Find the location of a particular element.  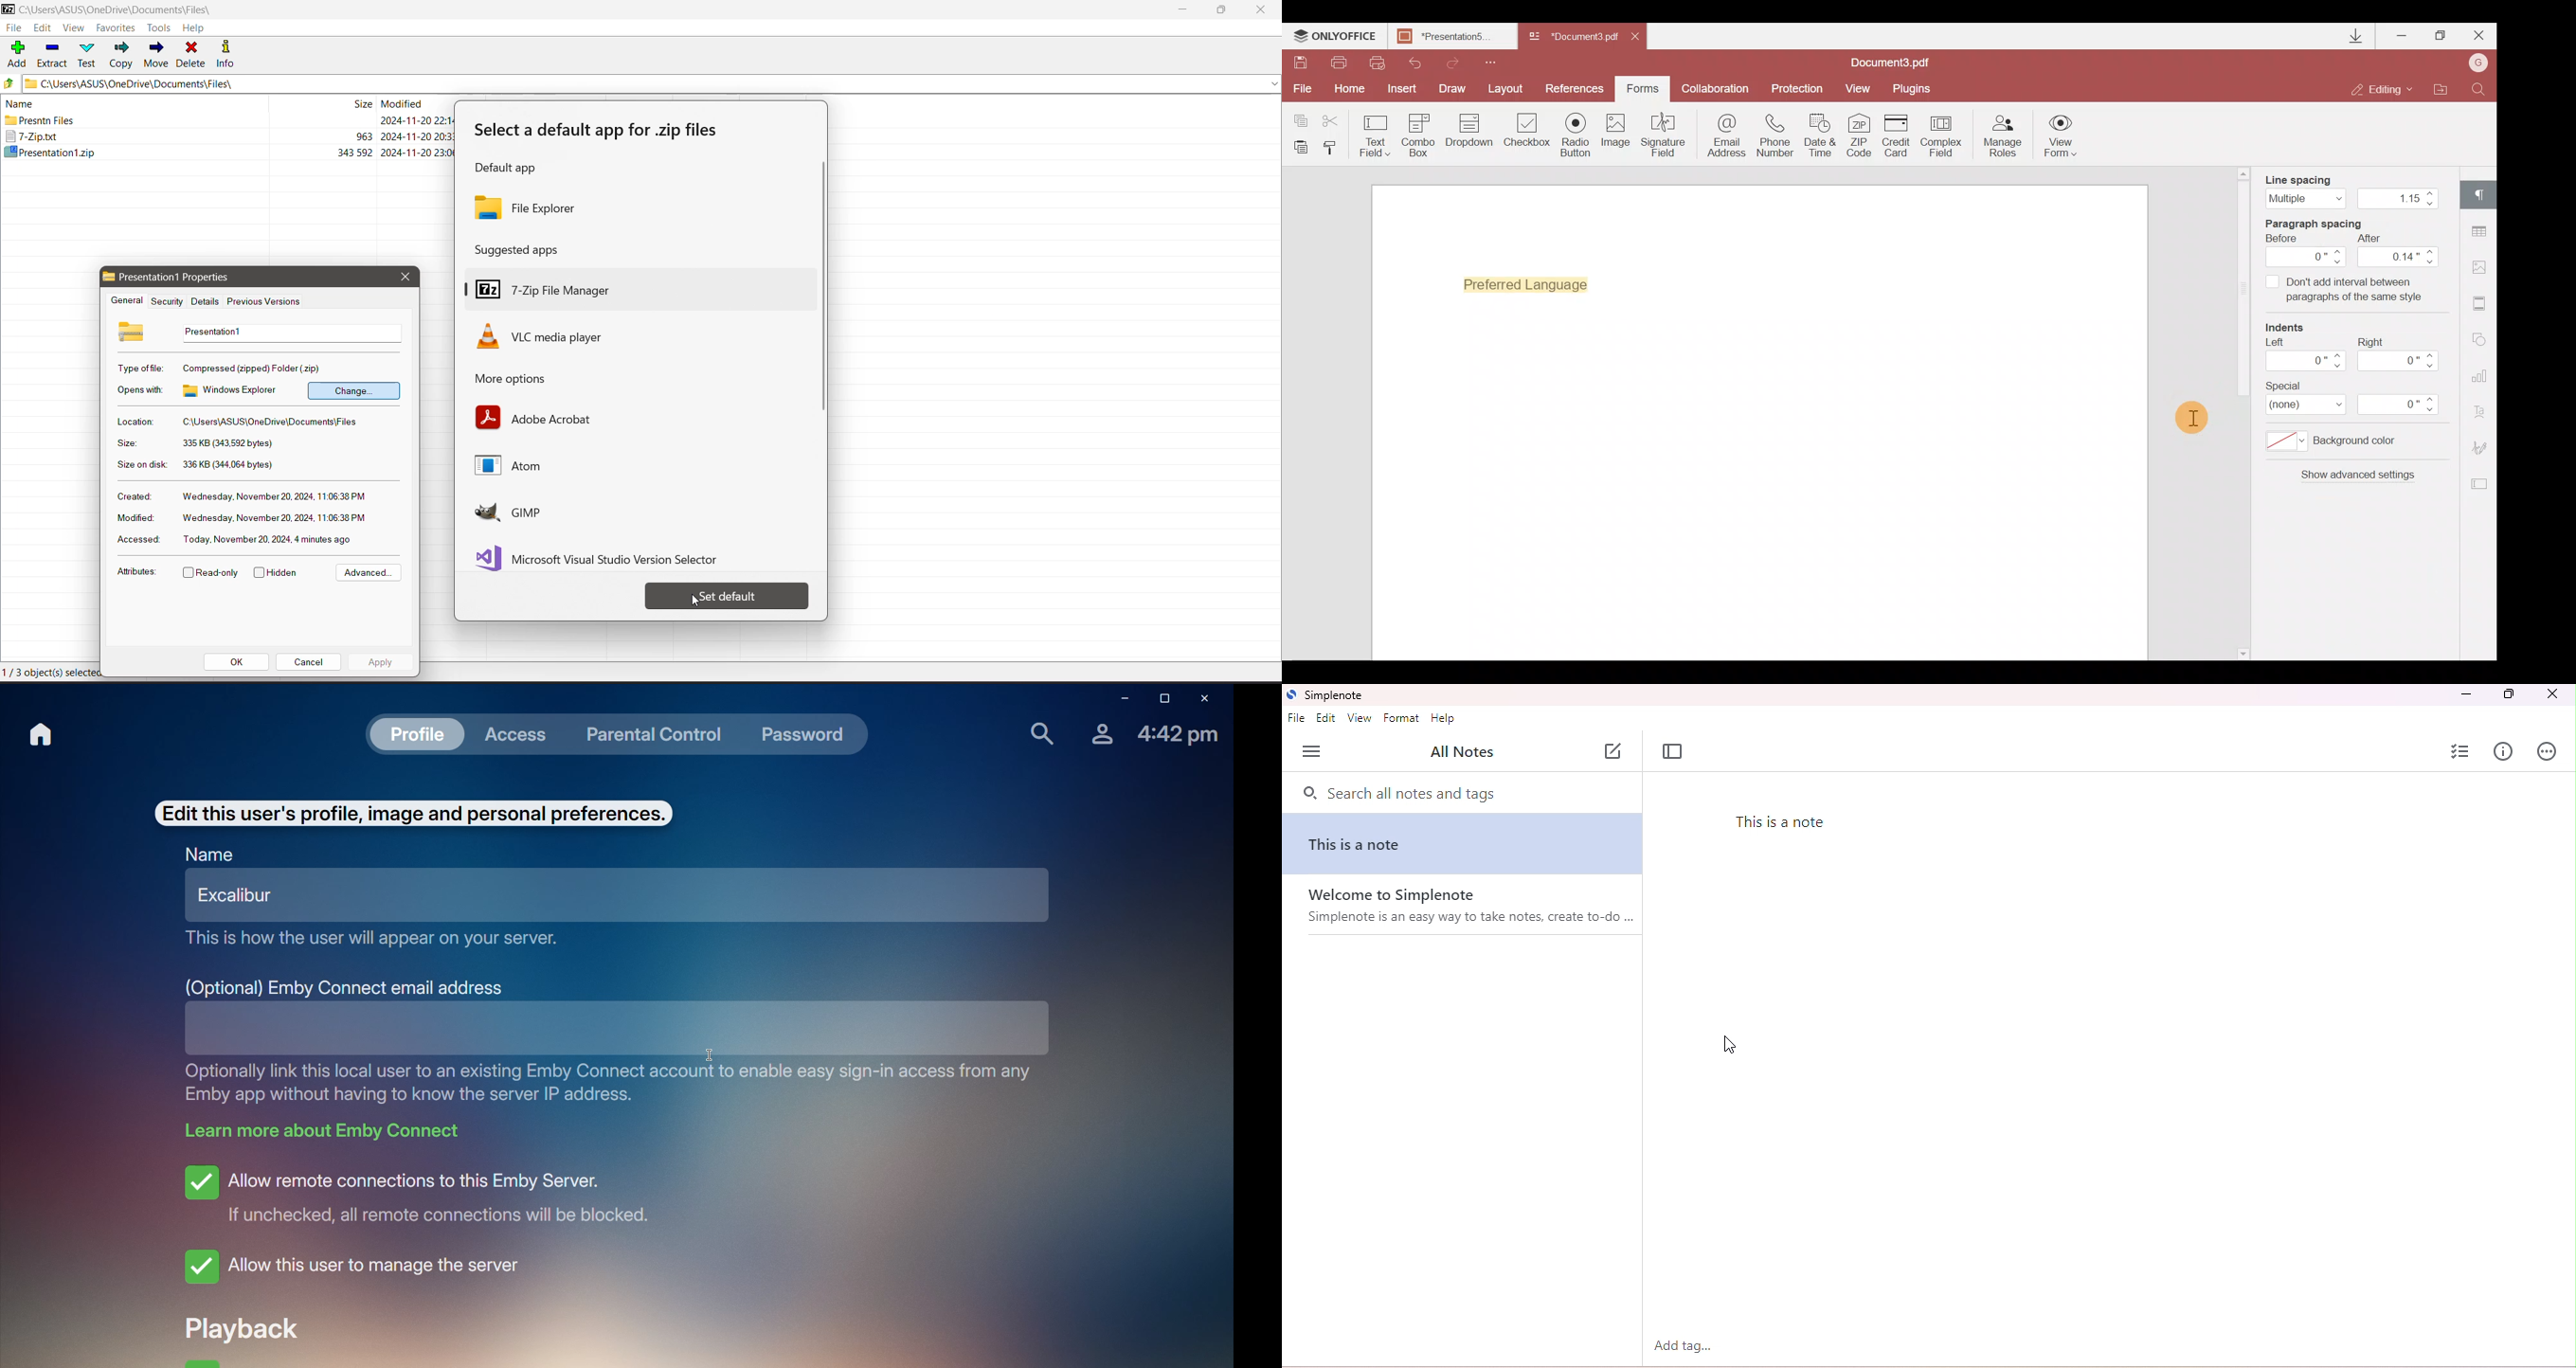

search all note and tags is located at coordinates (1397, 795).